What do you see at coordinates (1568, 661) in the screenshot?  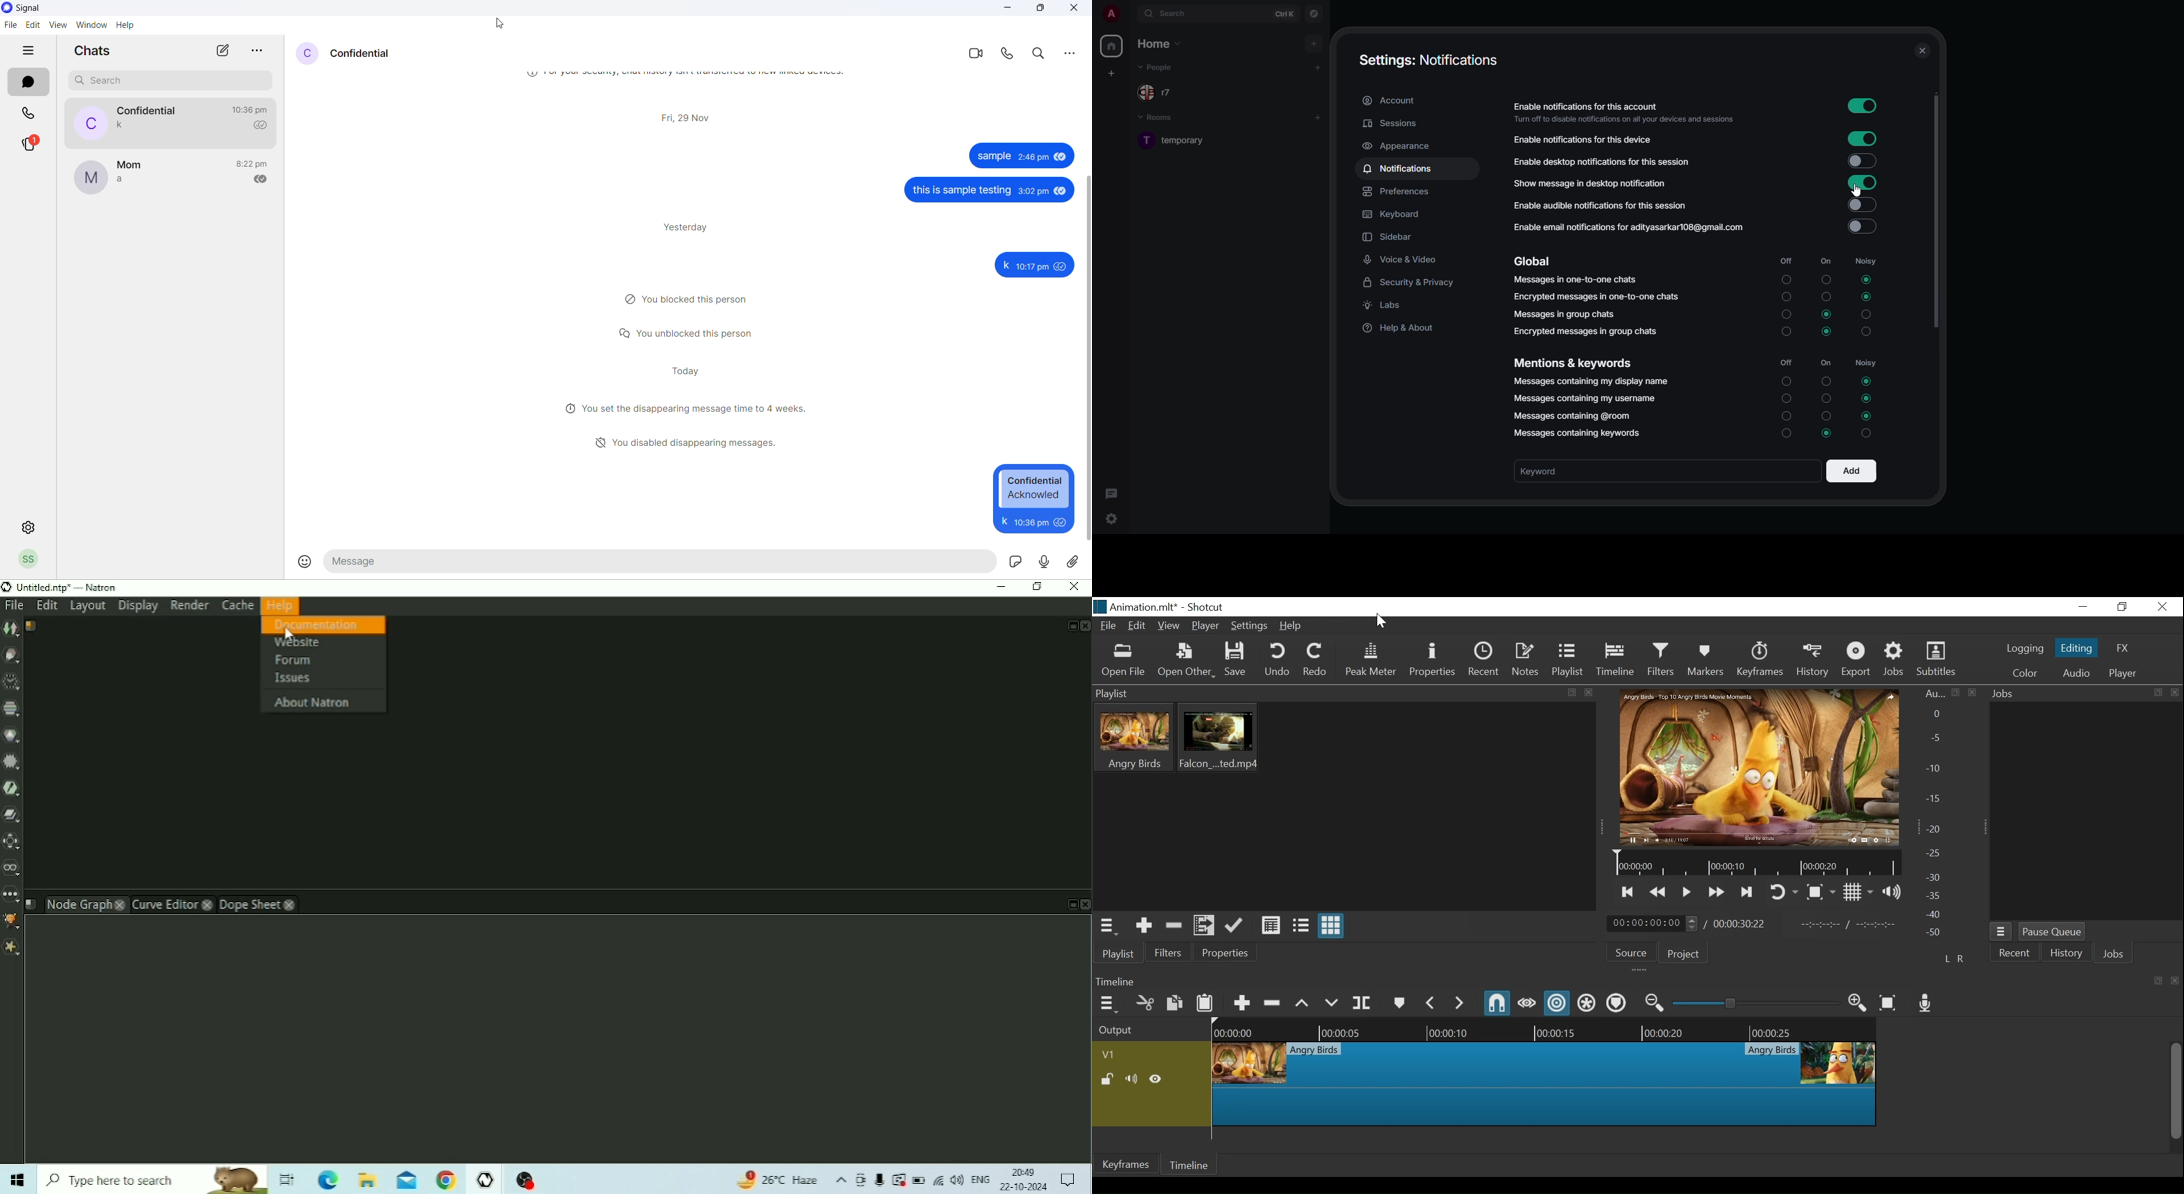 I see `Playlist` at bounding box center [1568, 661].